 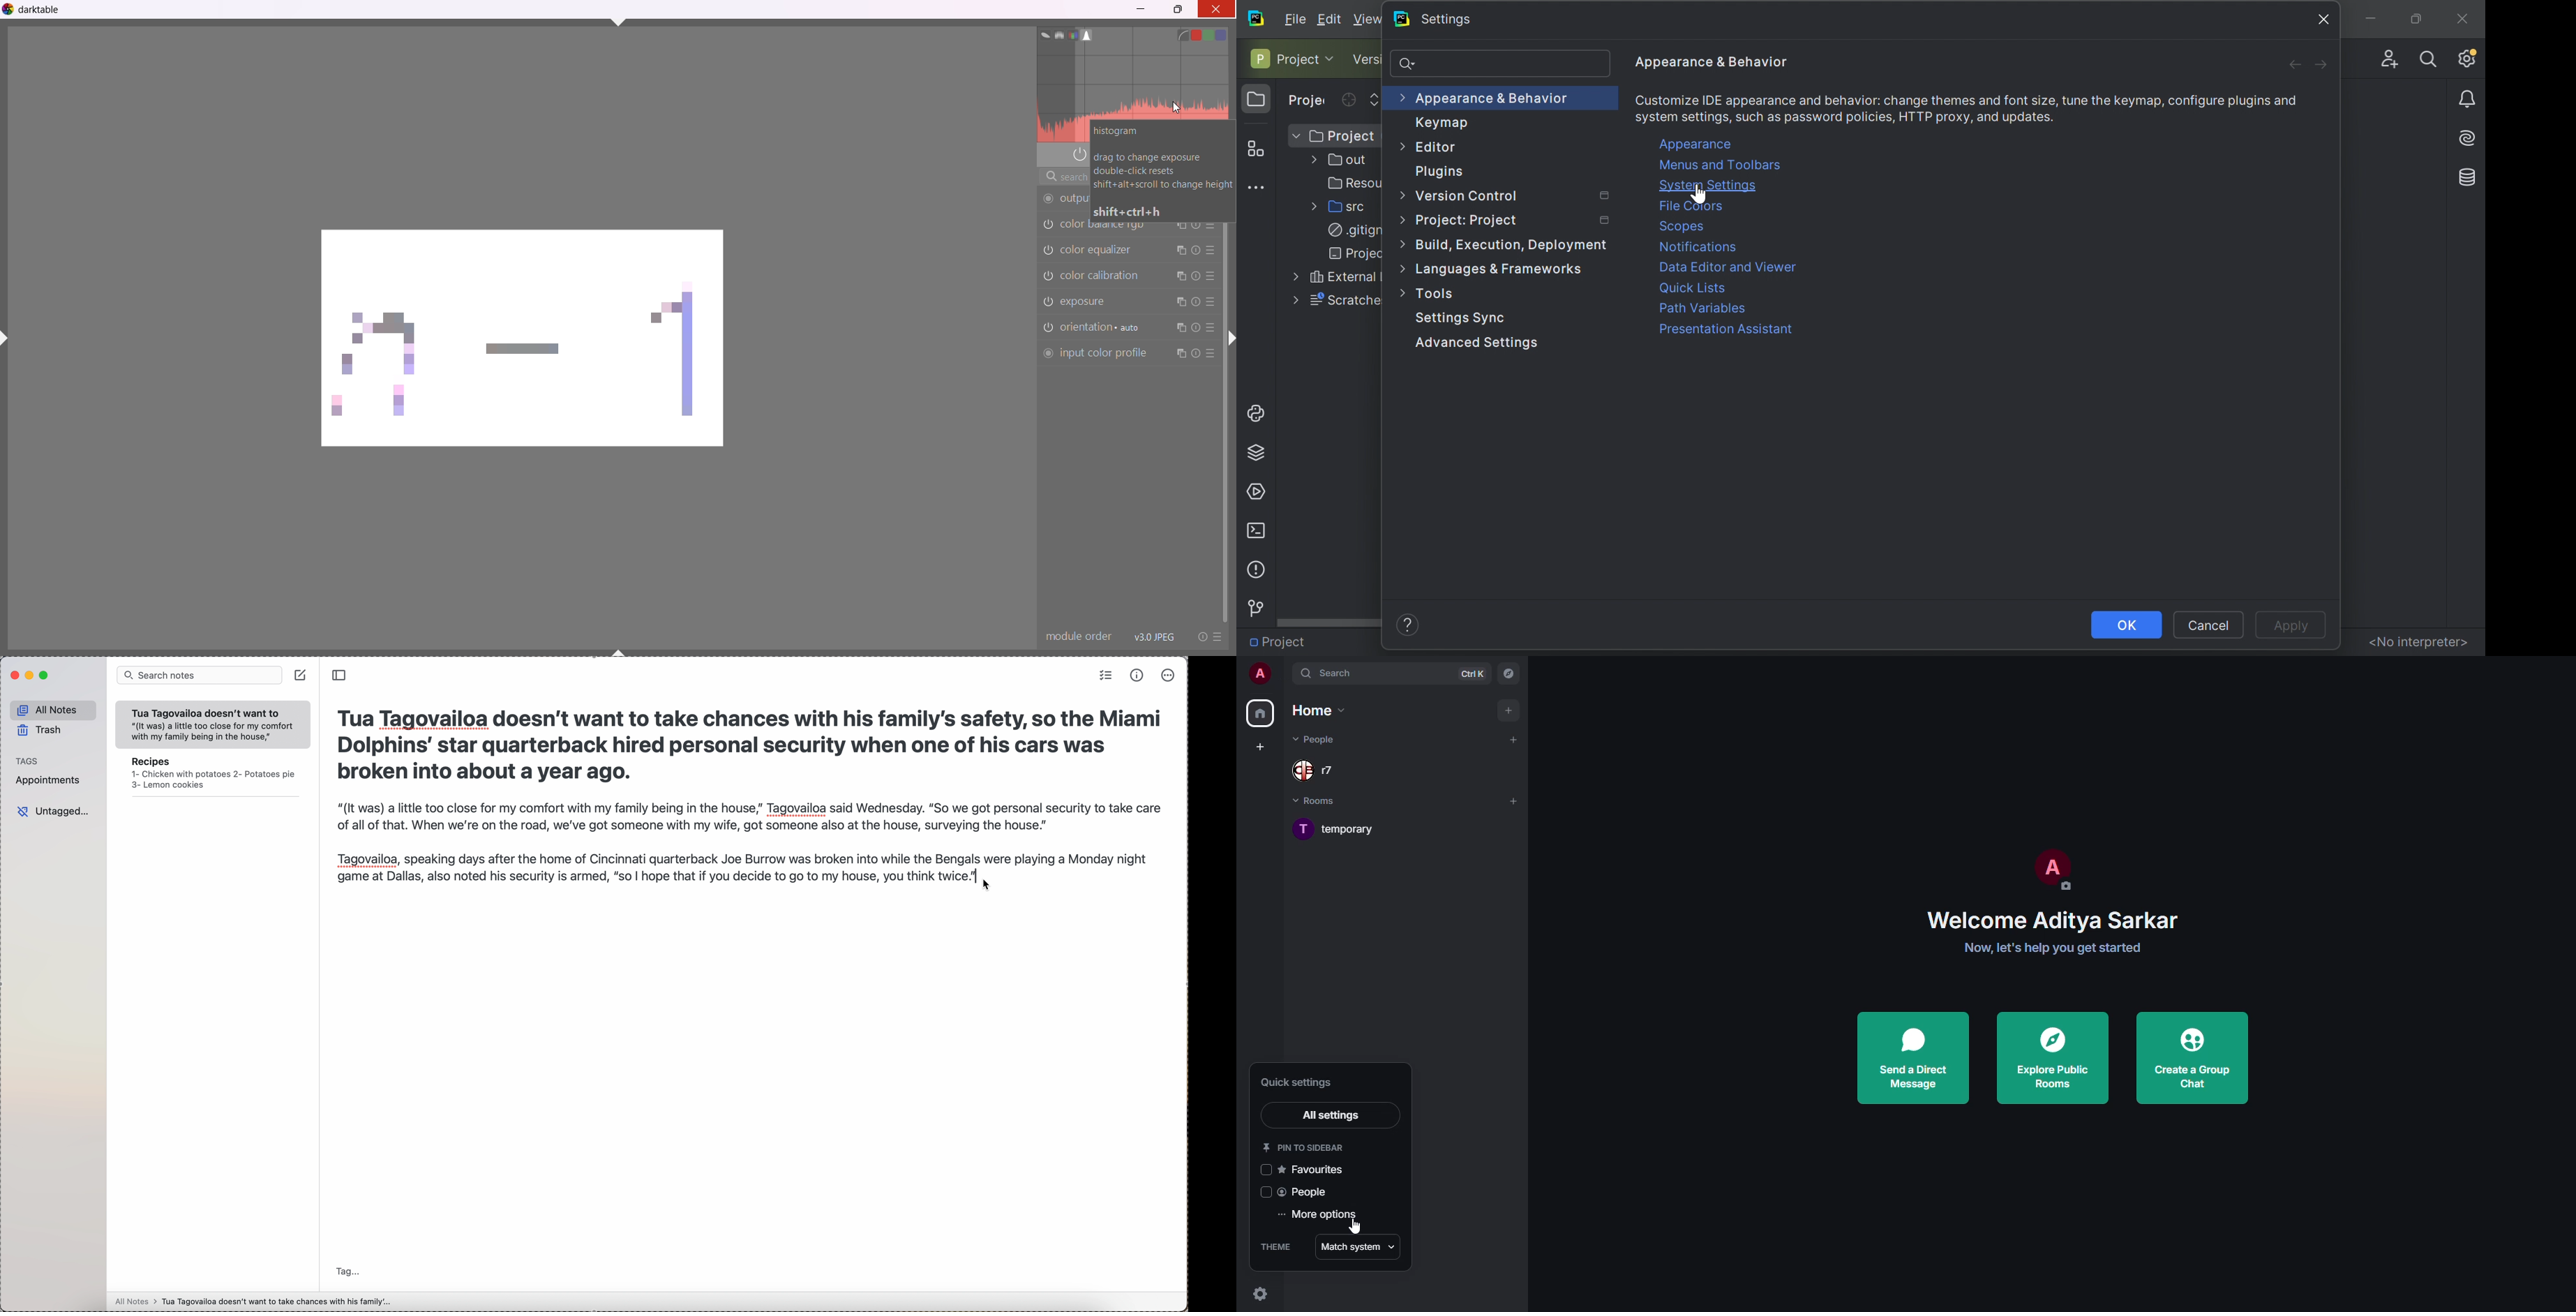 What do you see at coordinates (200, 675) in the screenshot?
I see `search bar` at bounding box center [200, 675].